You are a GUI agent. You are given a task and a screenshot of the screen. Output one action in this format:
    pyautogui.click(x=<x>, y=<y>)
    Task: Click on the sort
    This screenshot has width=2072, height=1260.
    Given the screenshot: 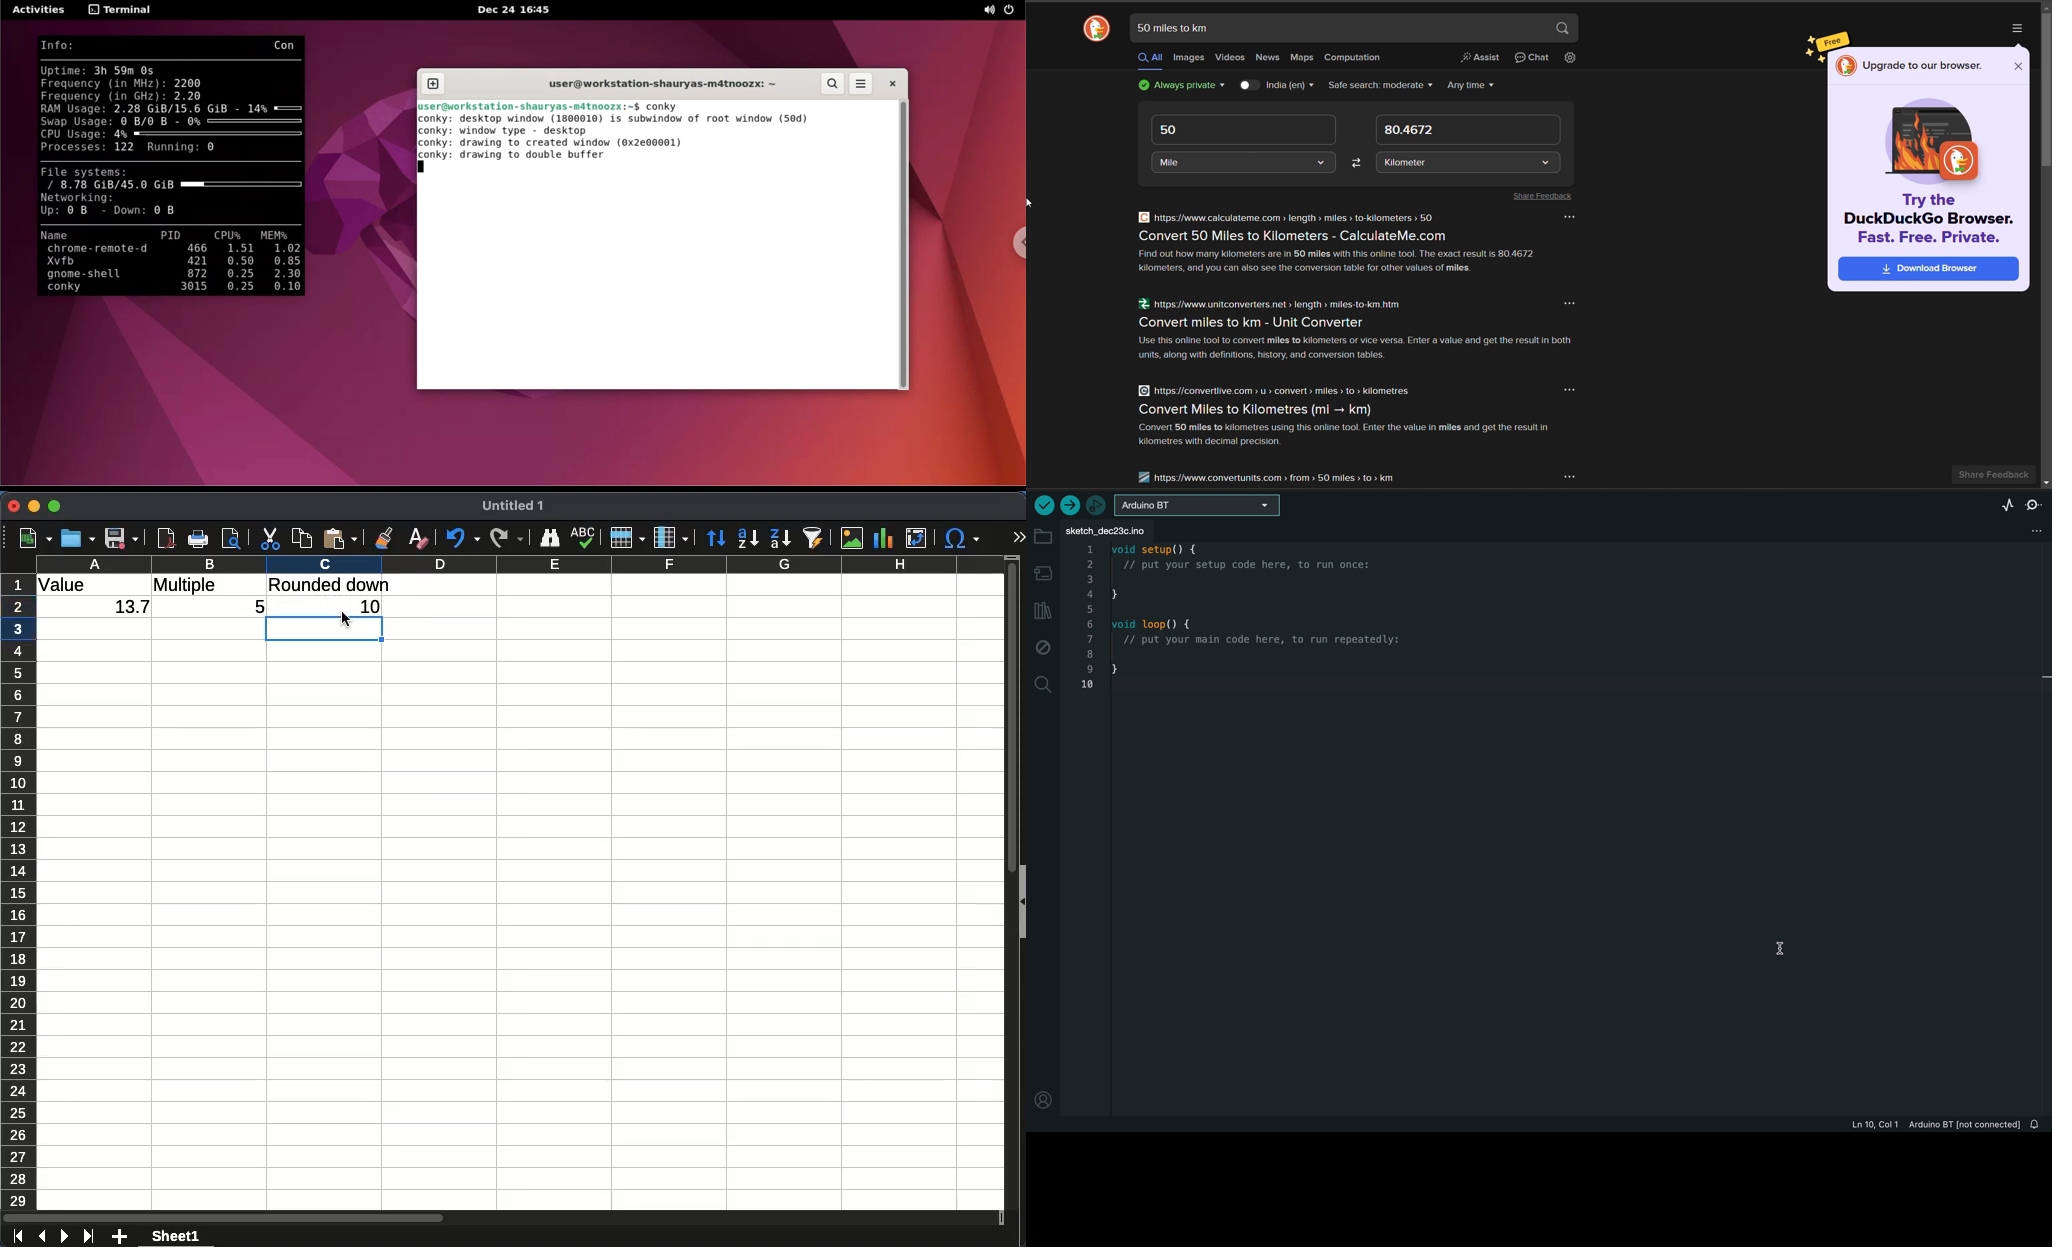 What is the action you would take?
    pyautogui.click(x=716, y=539)
    